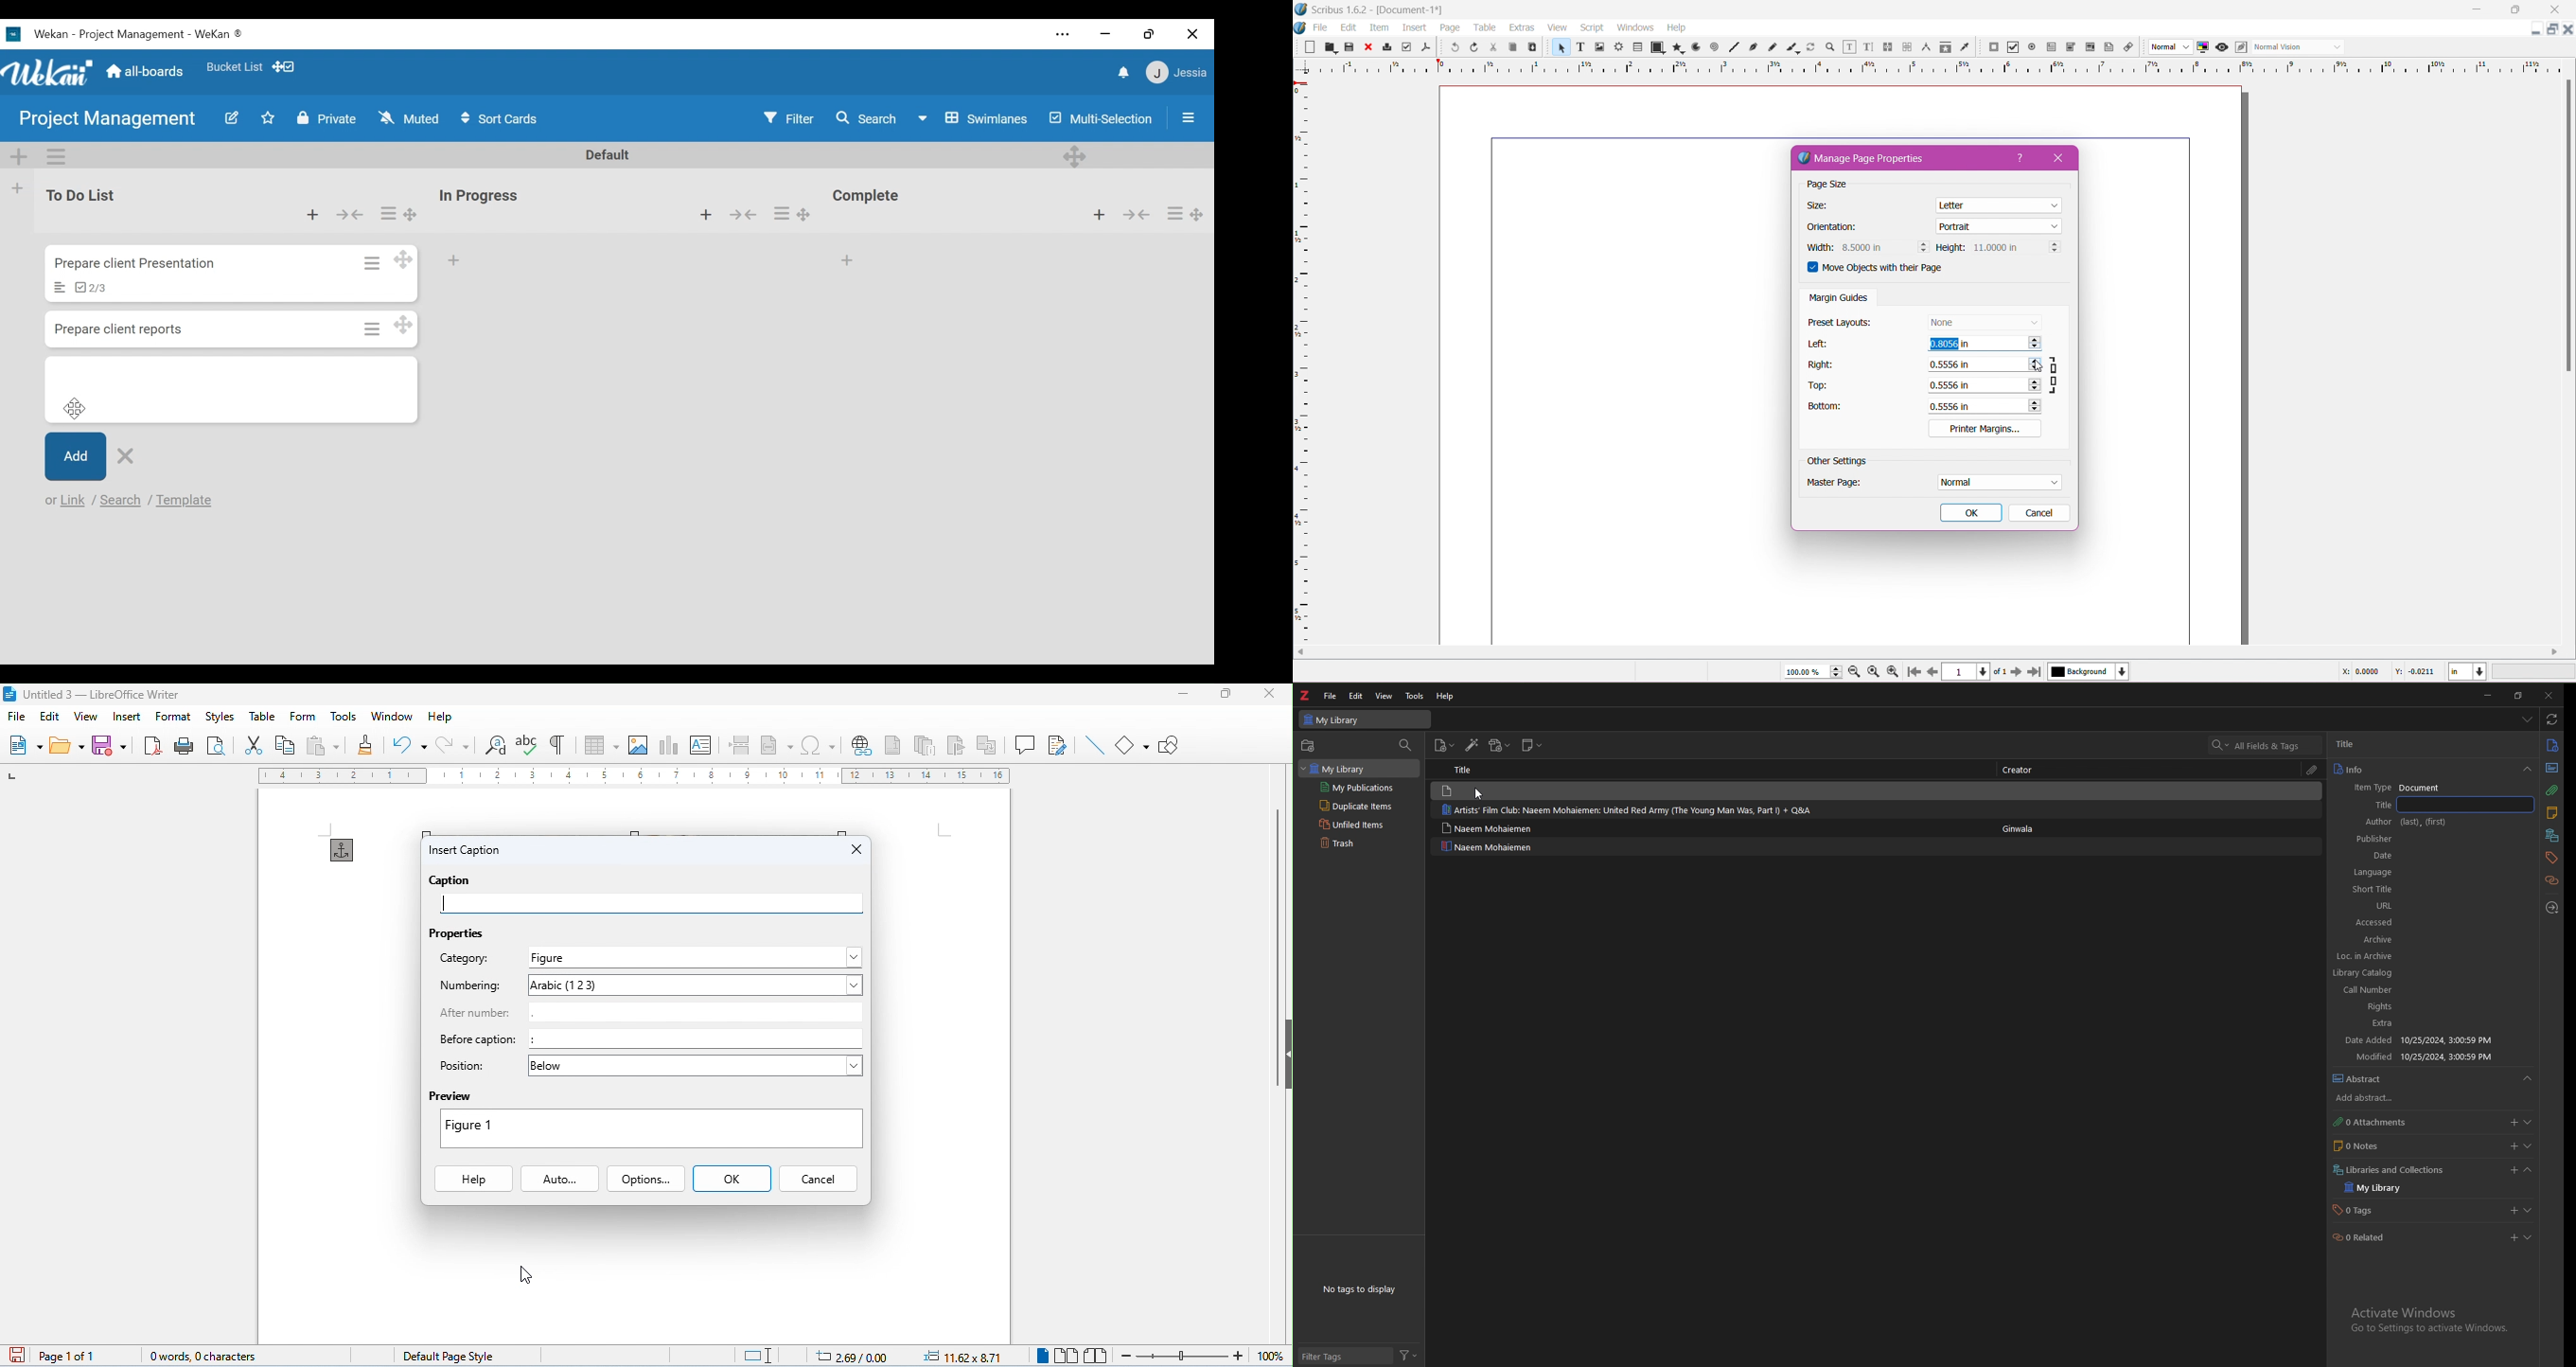 This screenshot has width=2576, height=1372. Describe the element at coordinates (1448, 27) in the screenshot. I see `Page` at that location.